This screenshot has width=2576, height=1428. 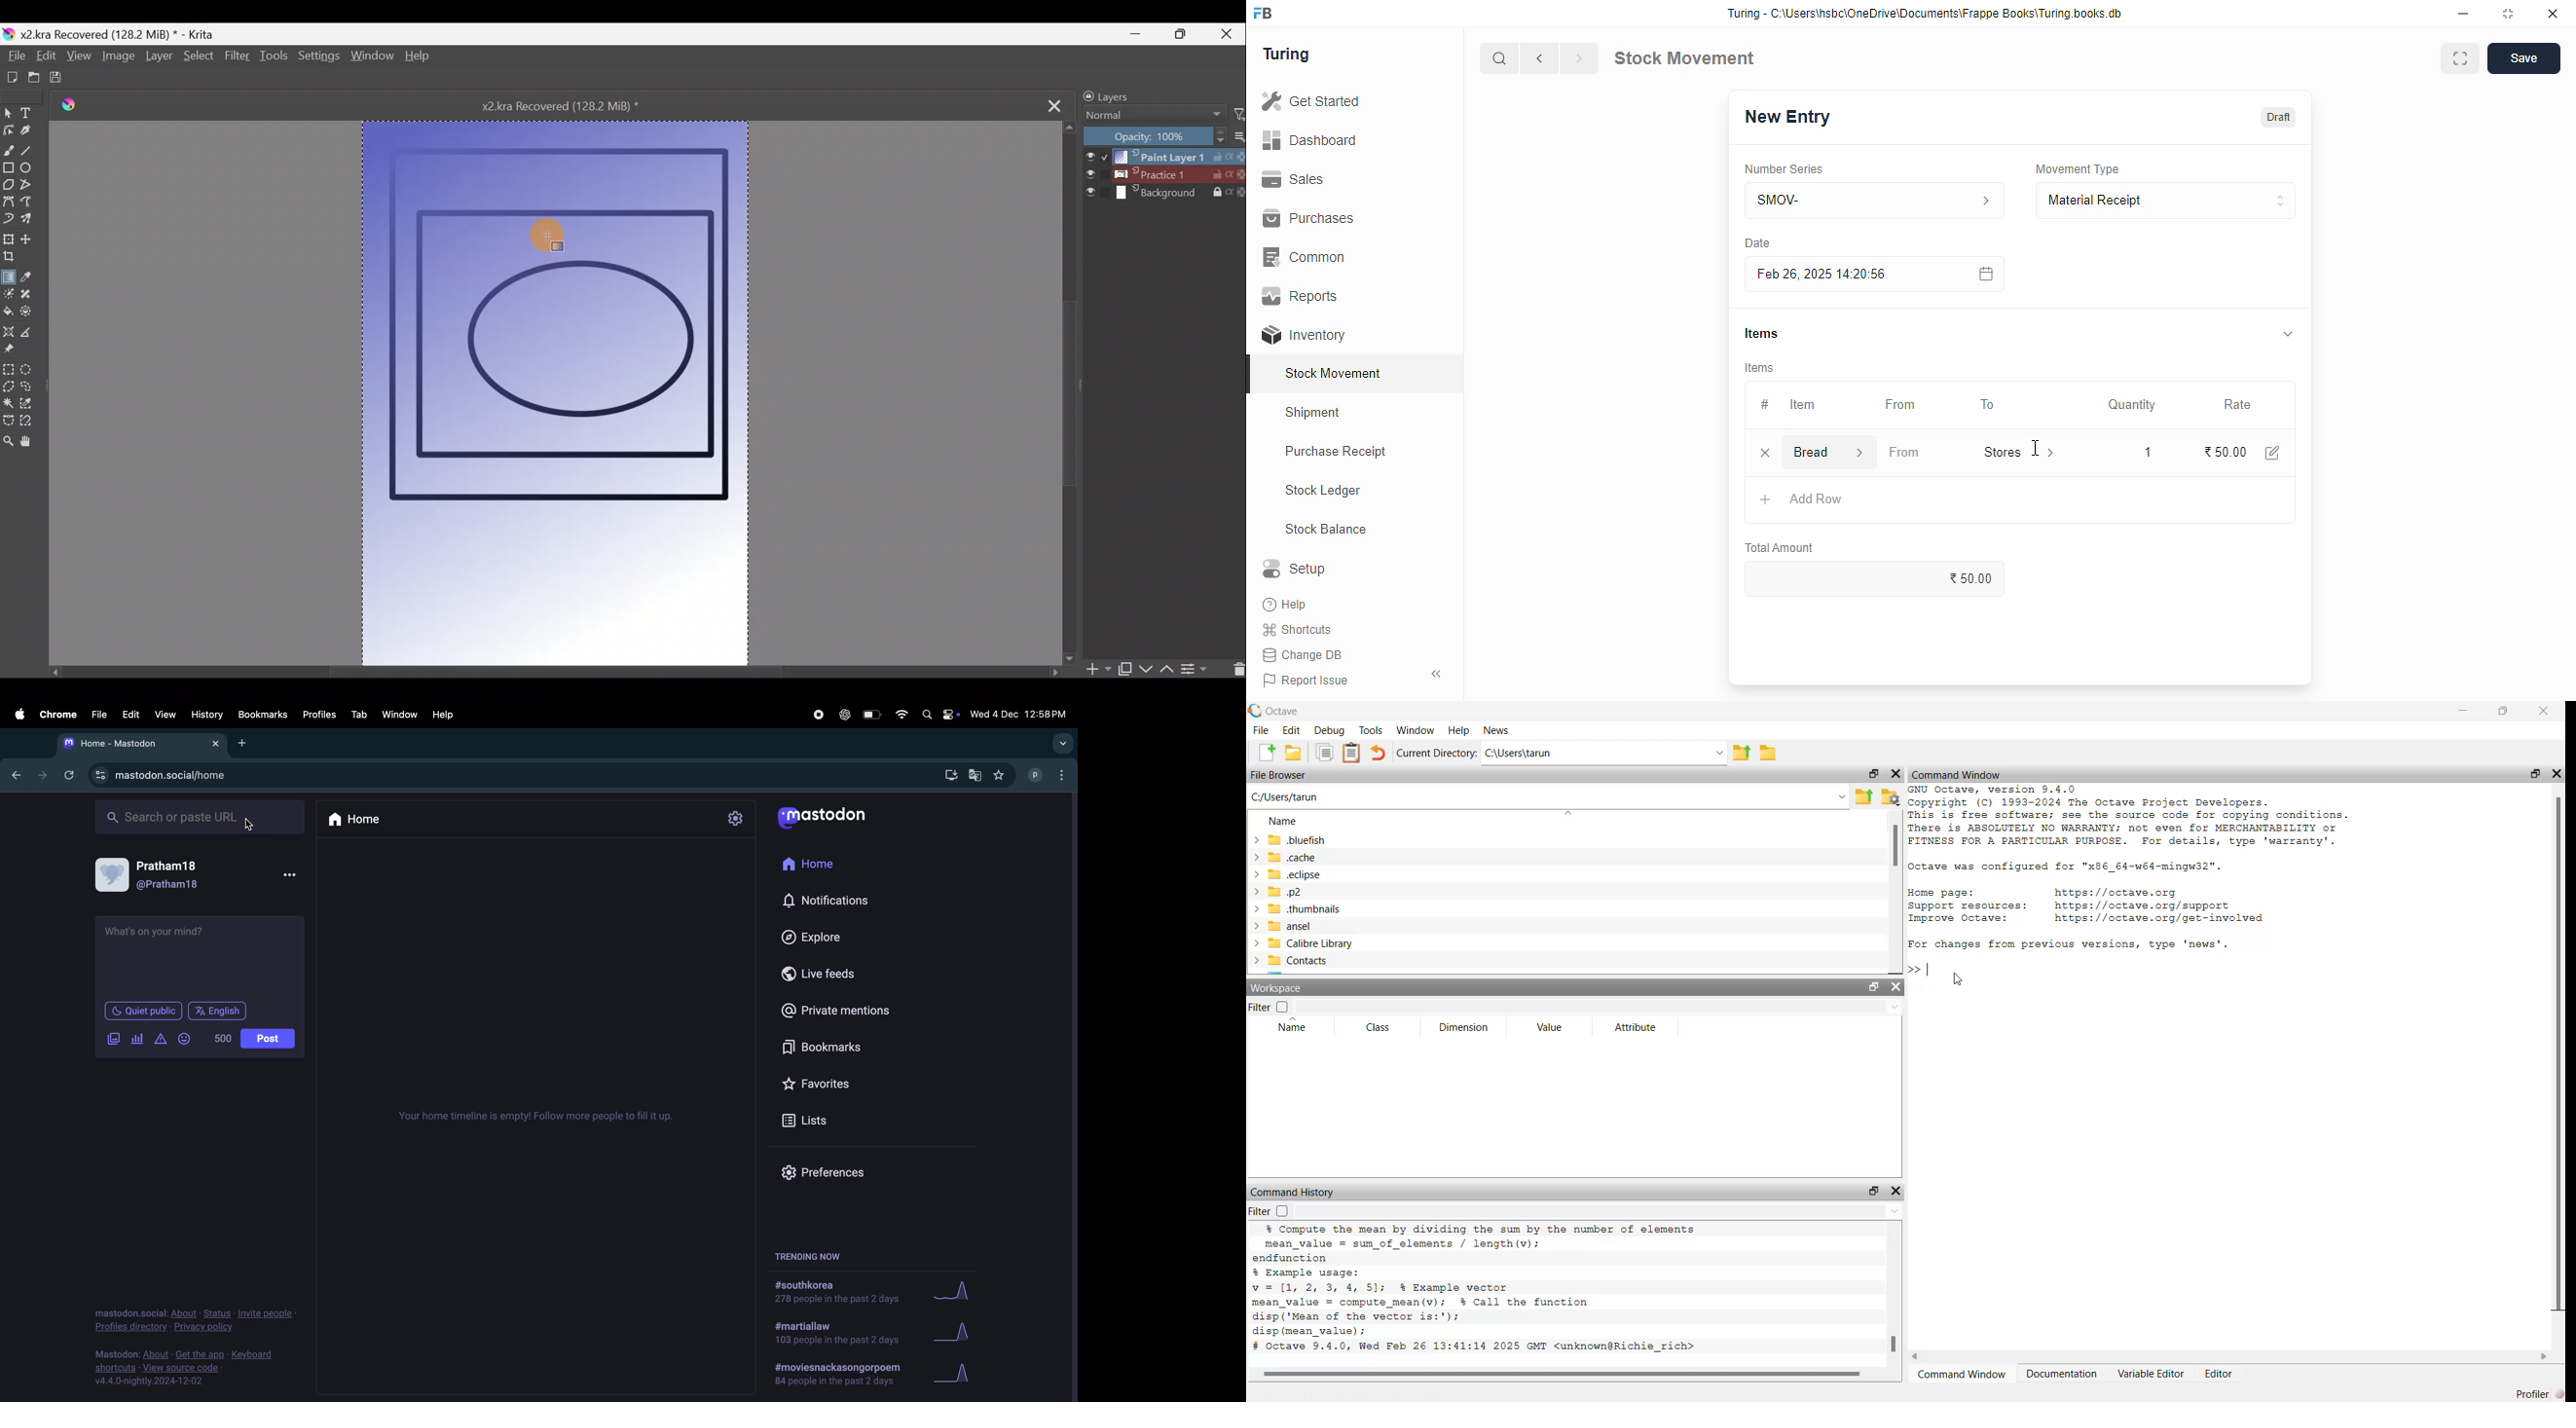 What do you see at coordinates (1761, 333) in the screenshot?
I see `items` at bounding box center [1761, 333].